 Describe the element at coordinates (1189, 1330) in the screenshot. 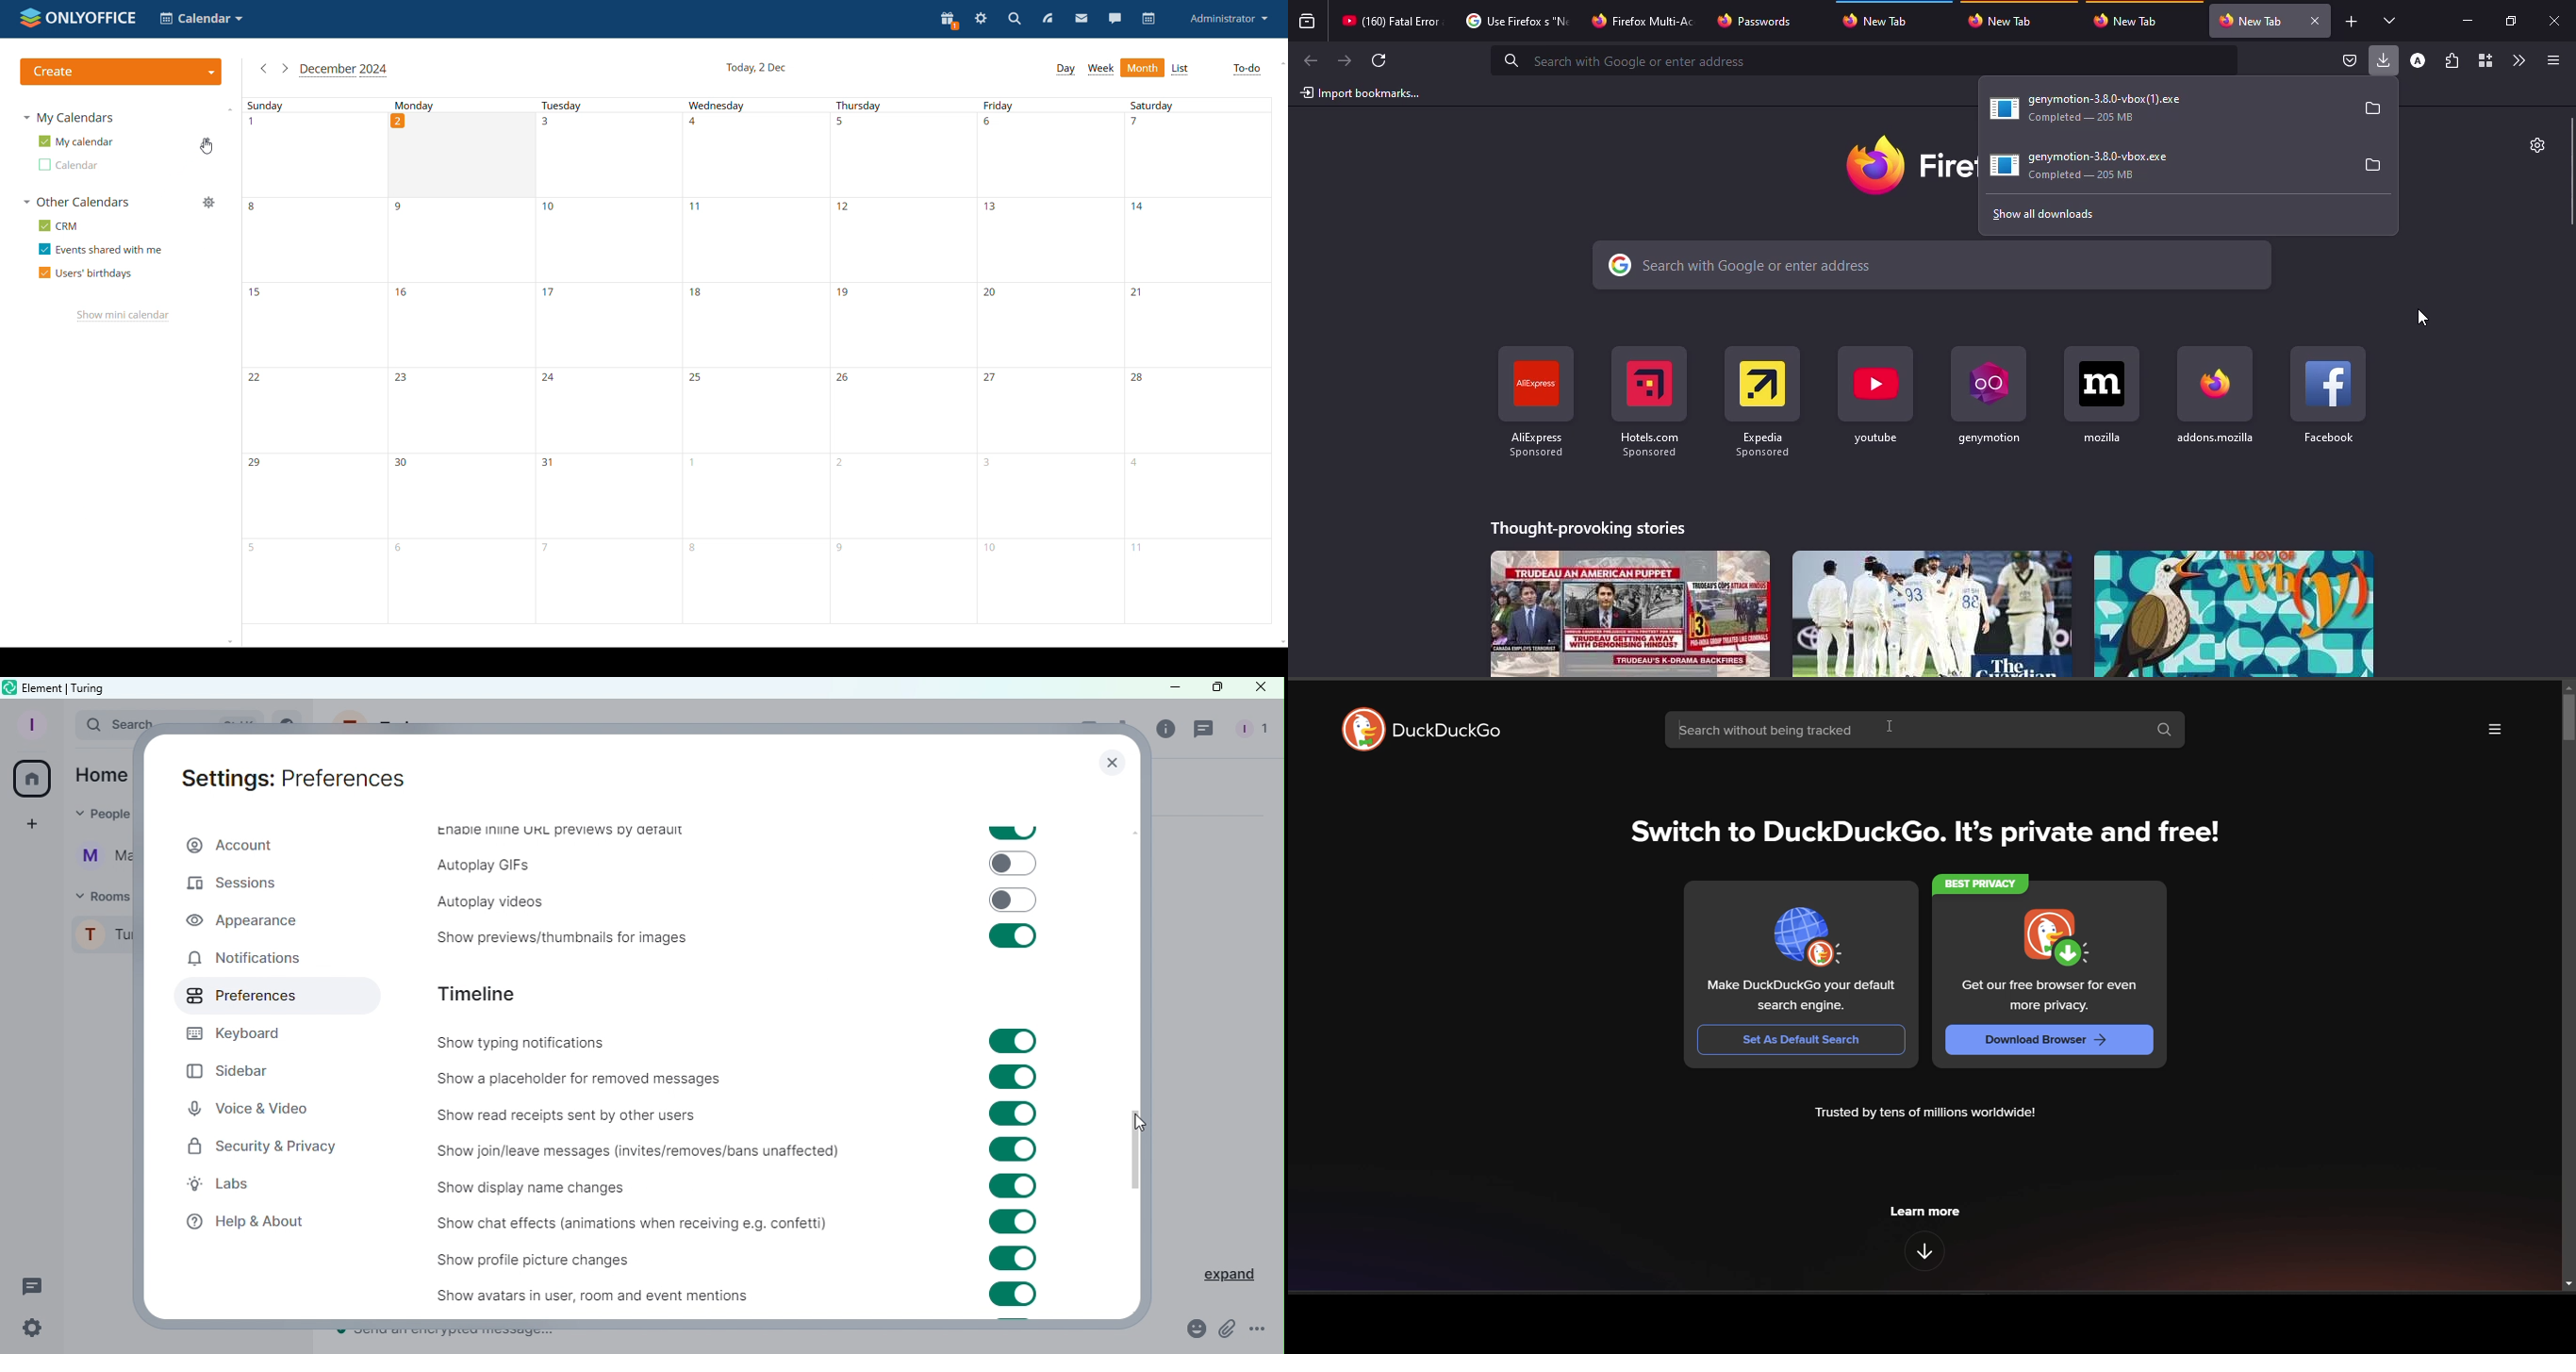

I see `Emoji` at that location.